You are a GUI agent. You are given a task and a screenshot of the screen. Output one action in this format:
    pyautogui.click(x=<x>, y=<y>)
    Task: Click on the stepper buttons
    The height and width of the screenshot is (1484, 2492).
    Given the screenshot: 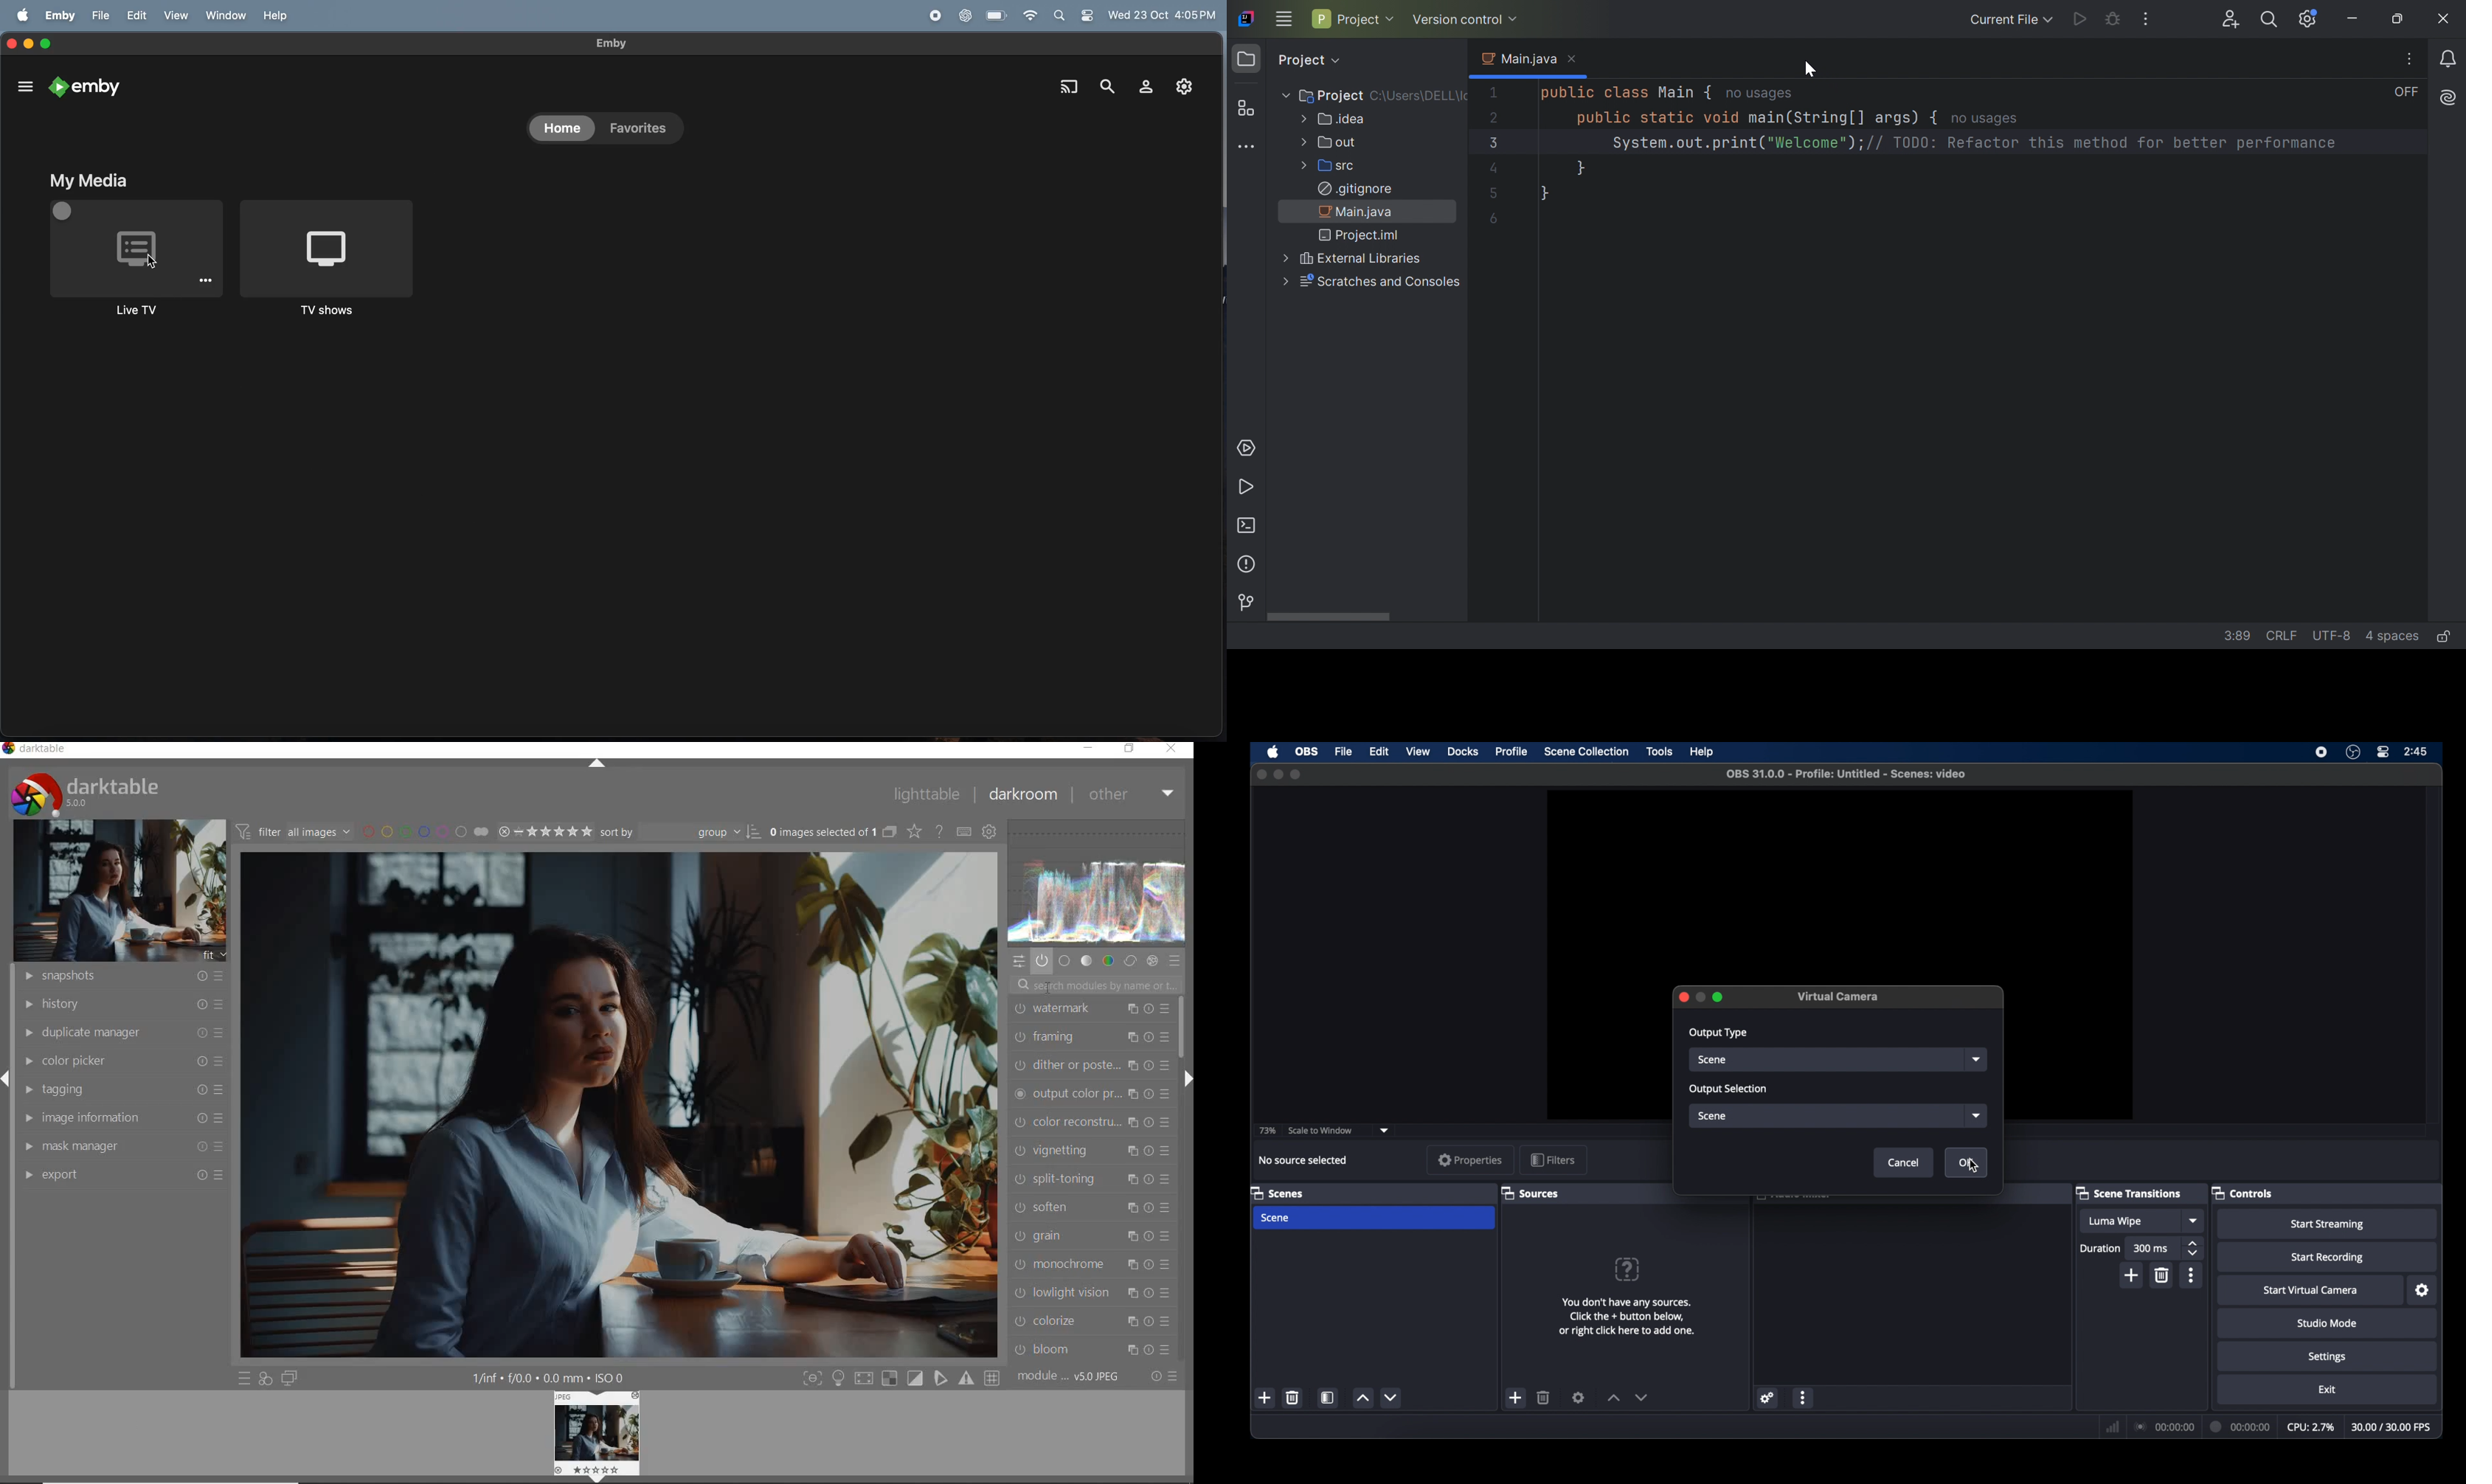 What is the action you would take?
    pyautogui.click(x=2194, y=1249)
    